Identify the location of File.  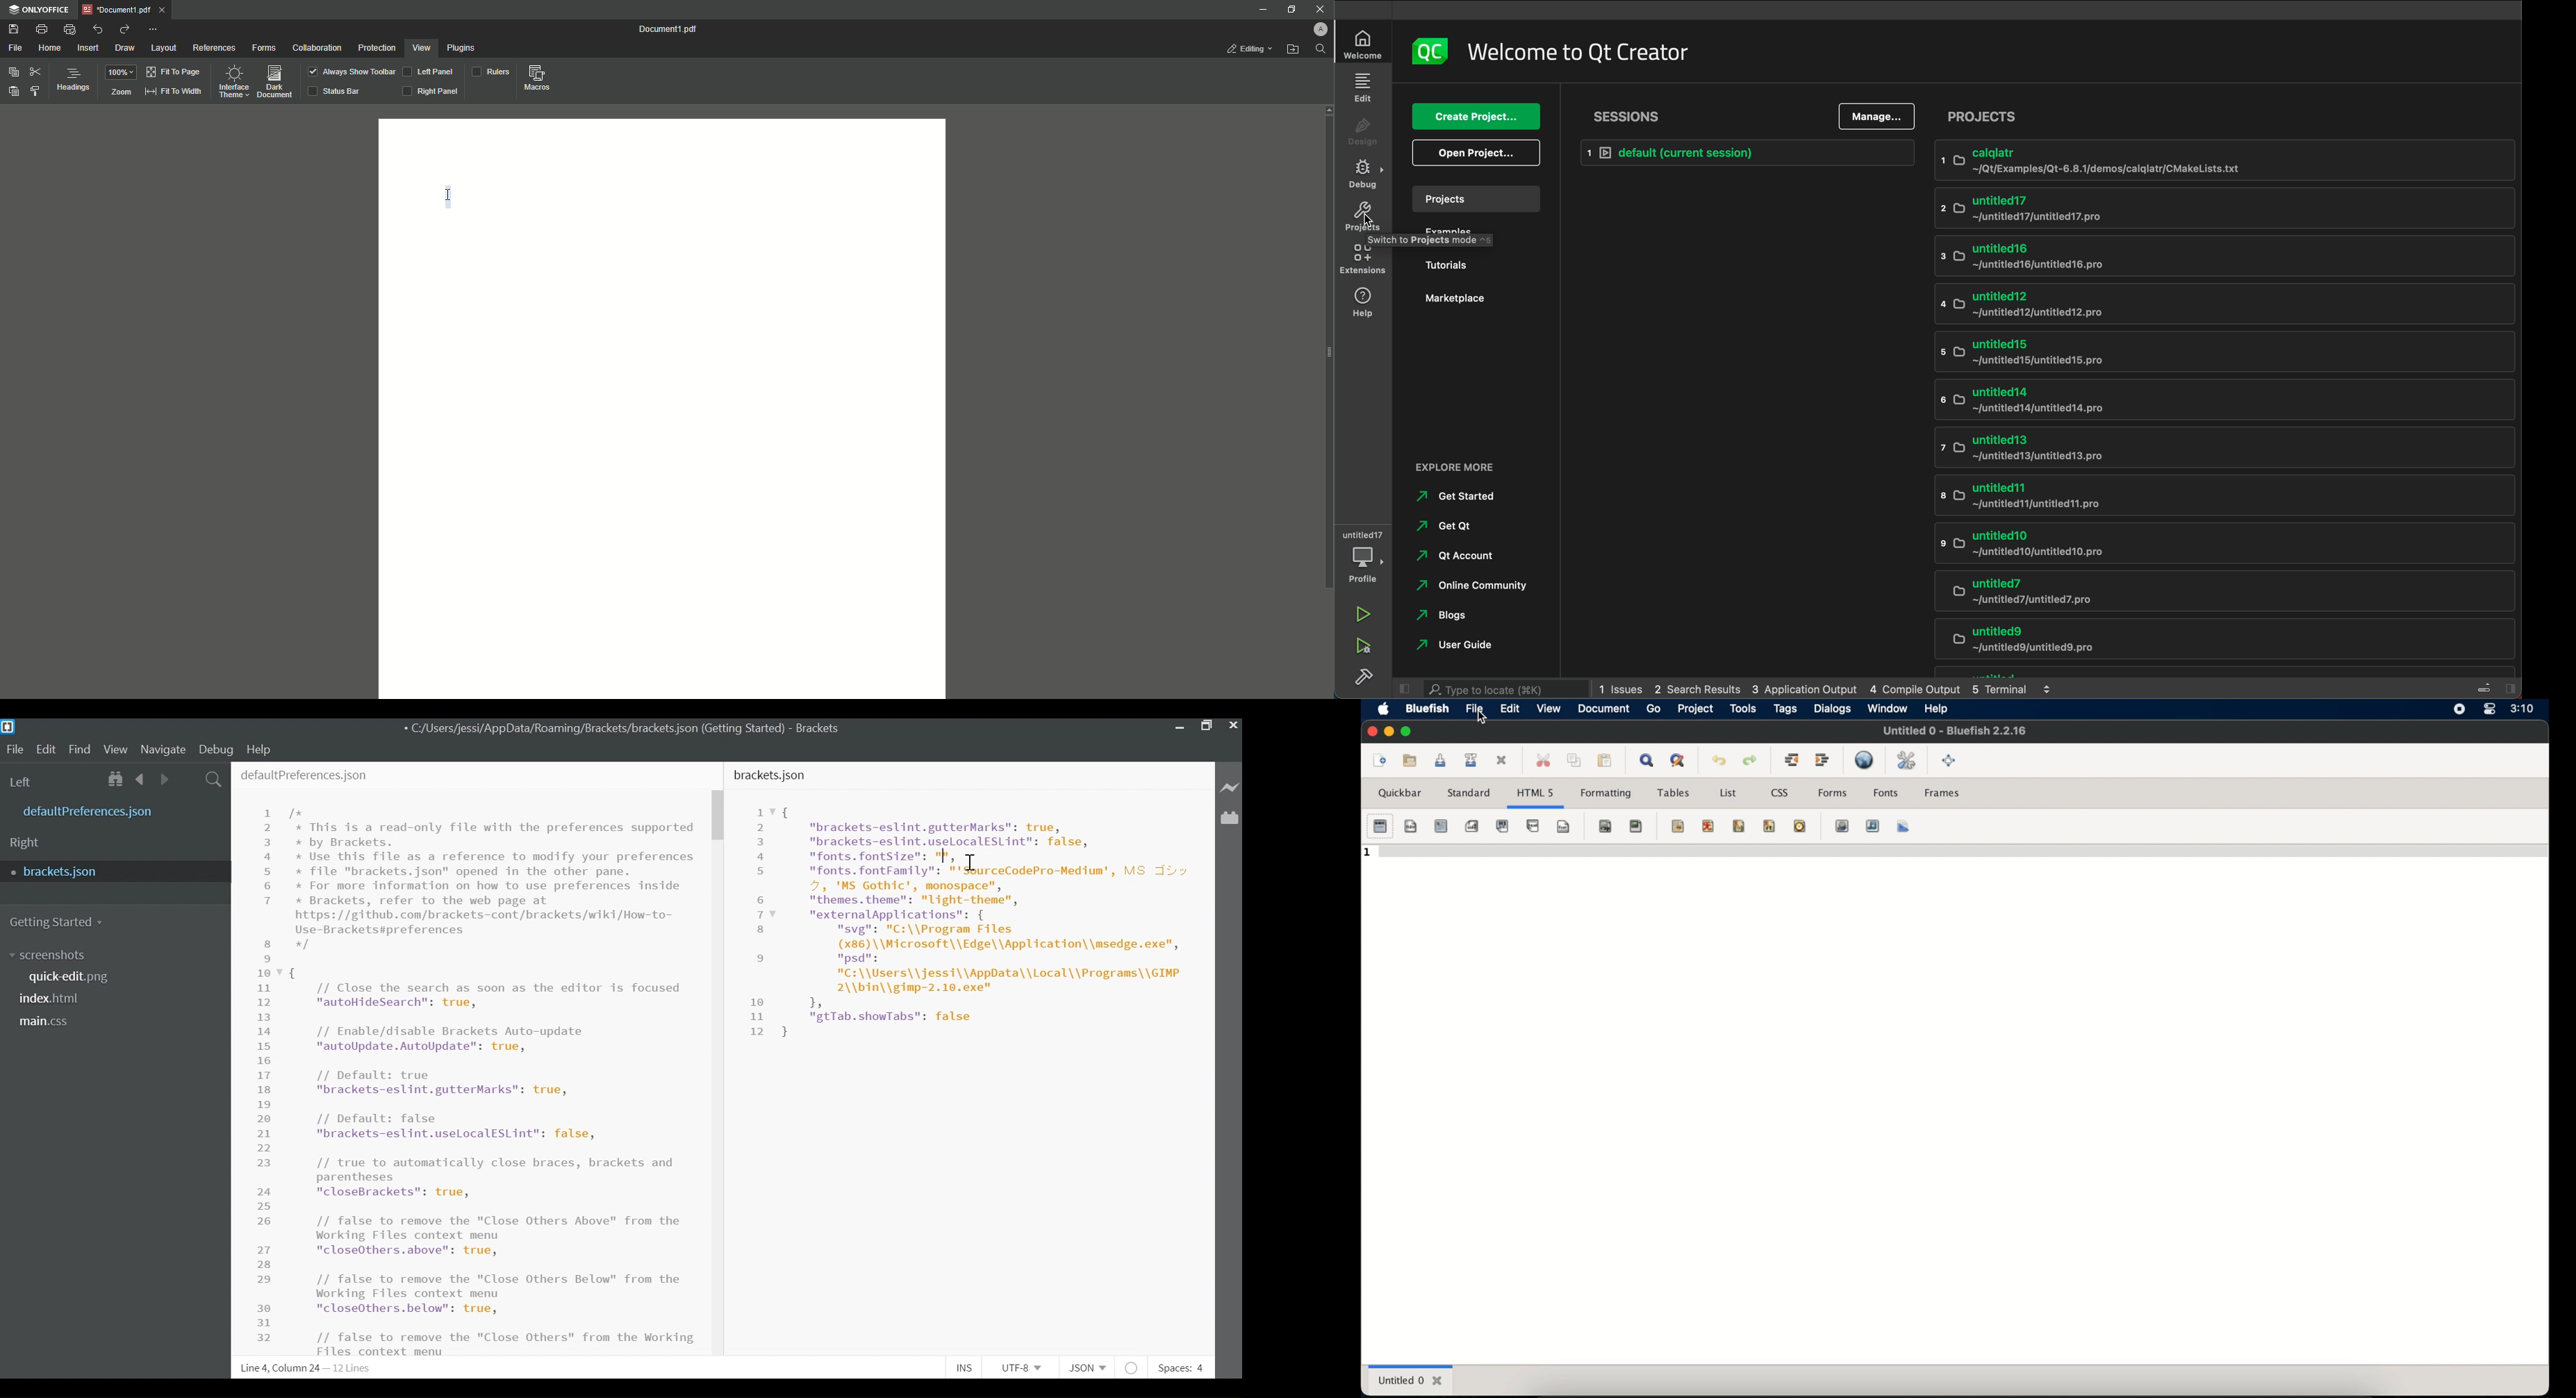
(14, 749).